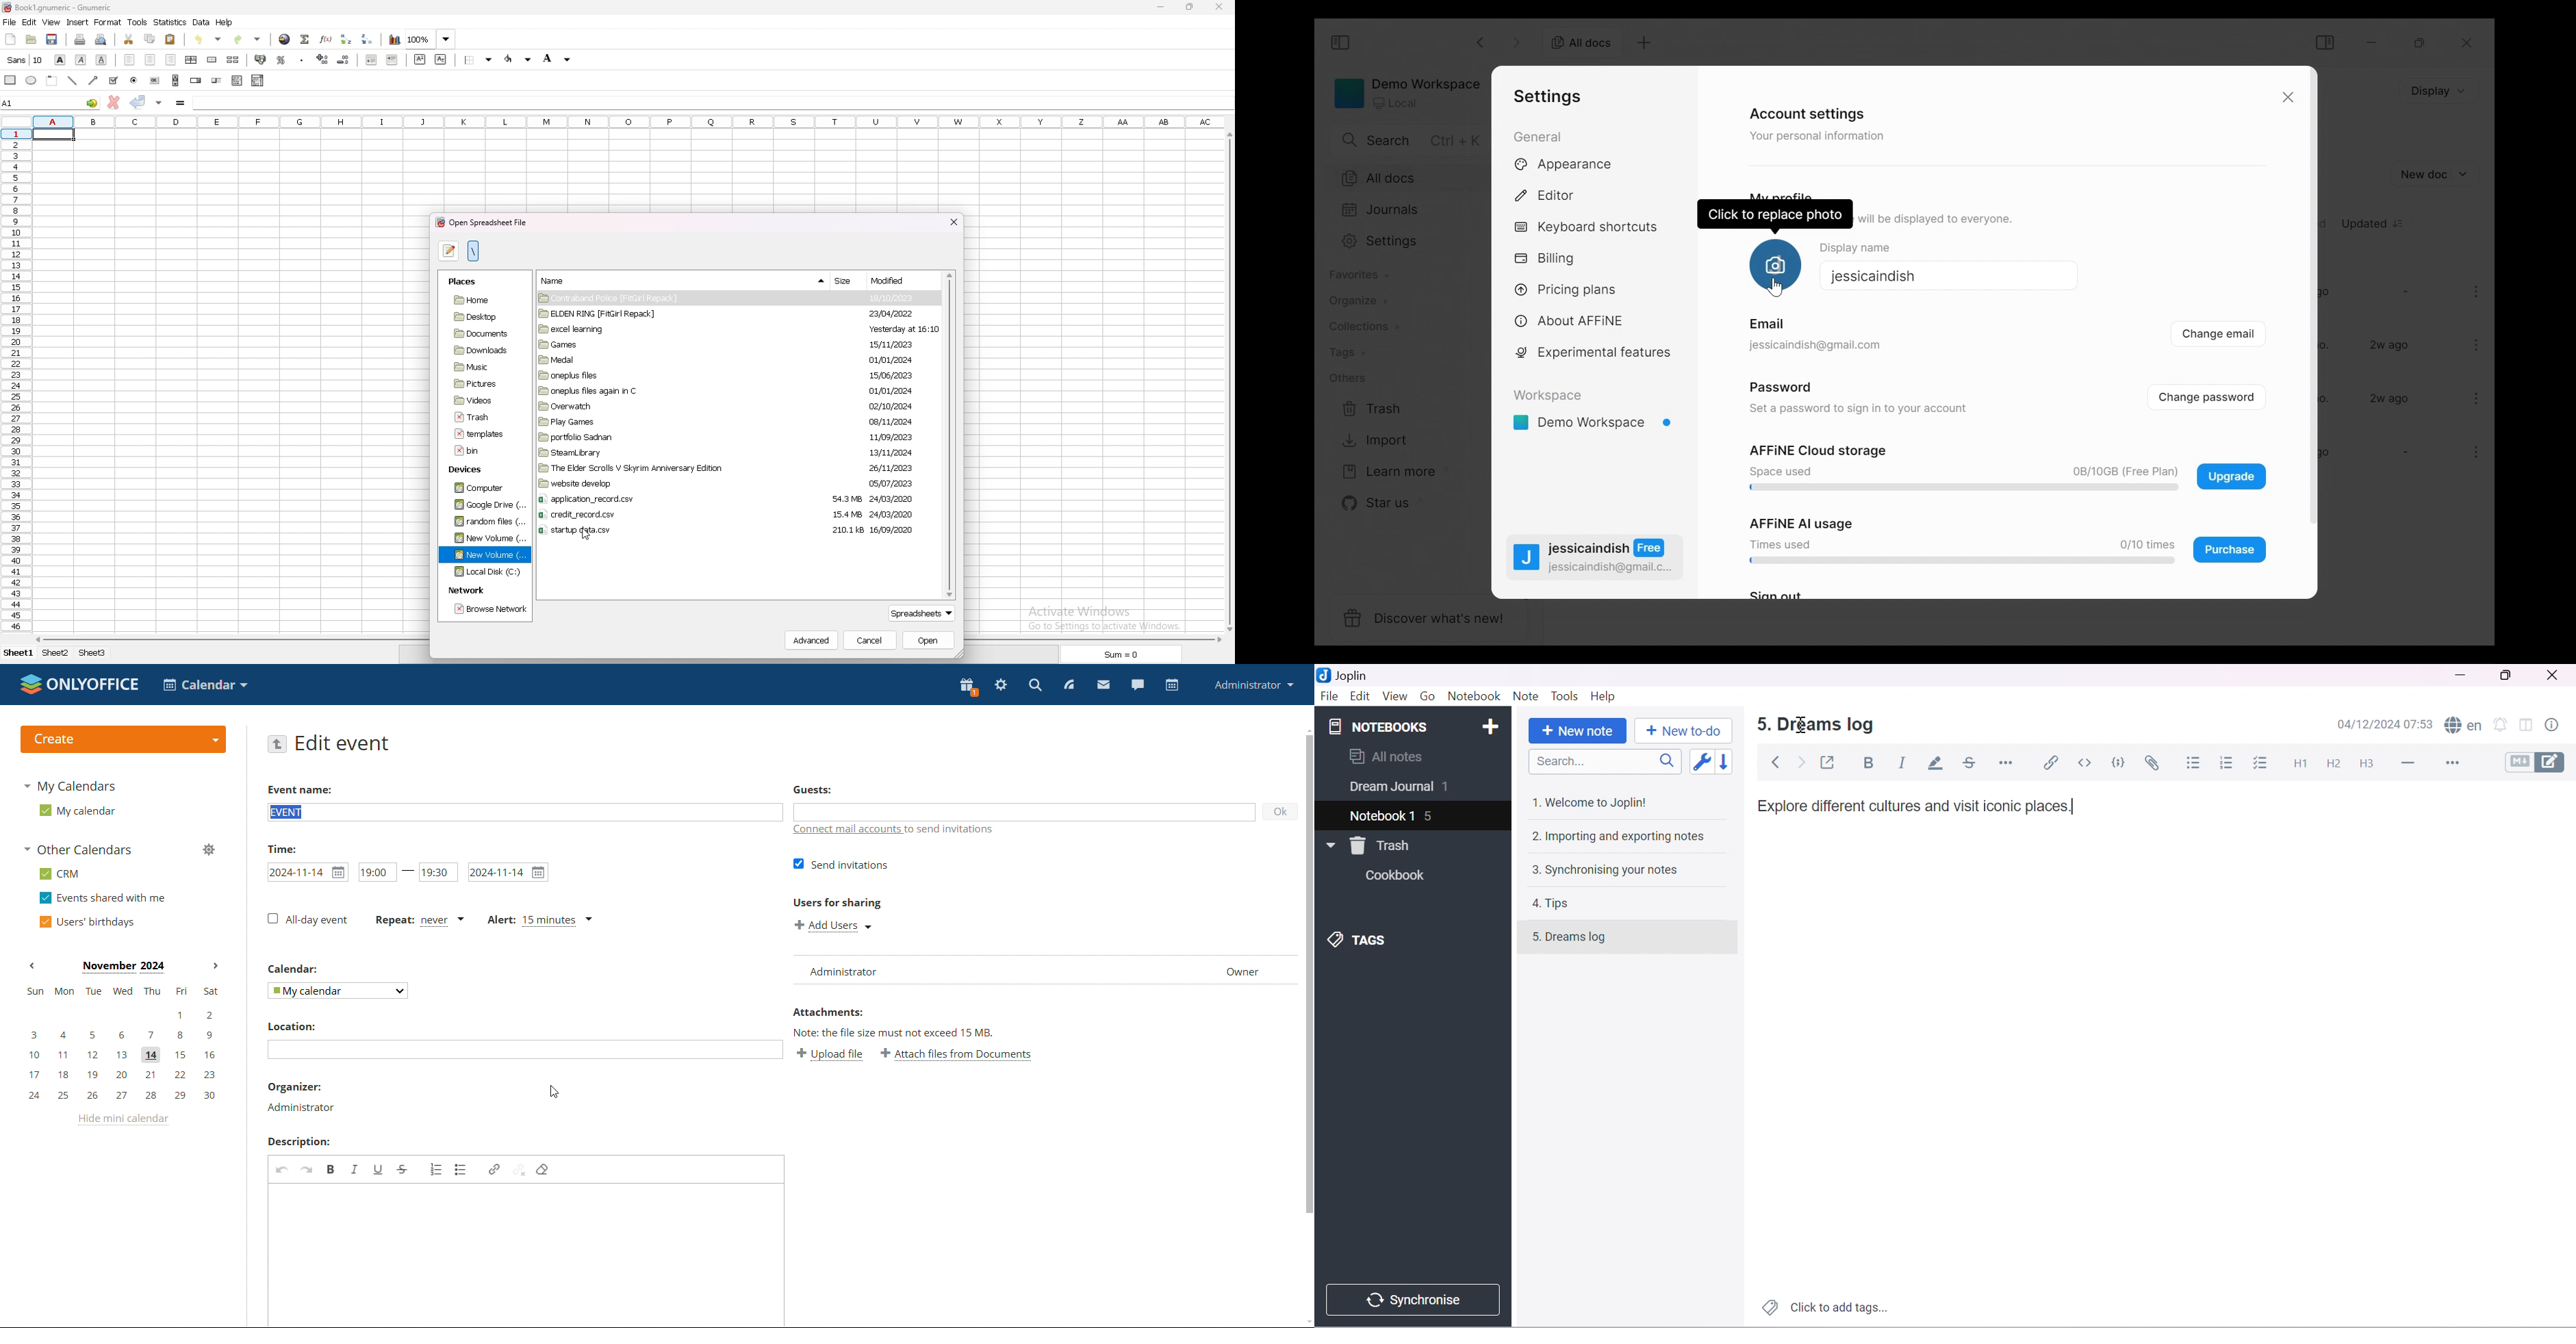  Describe the element at coordinates (1394, 696) in the screenshot. I see `View` at that location.